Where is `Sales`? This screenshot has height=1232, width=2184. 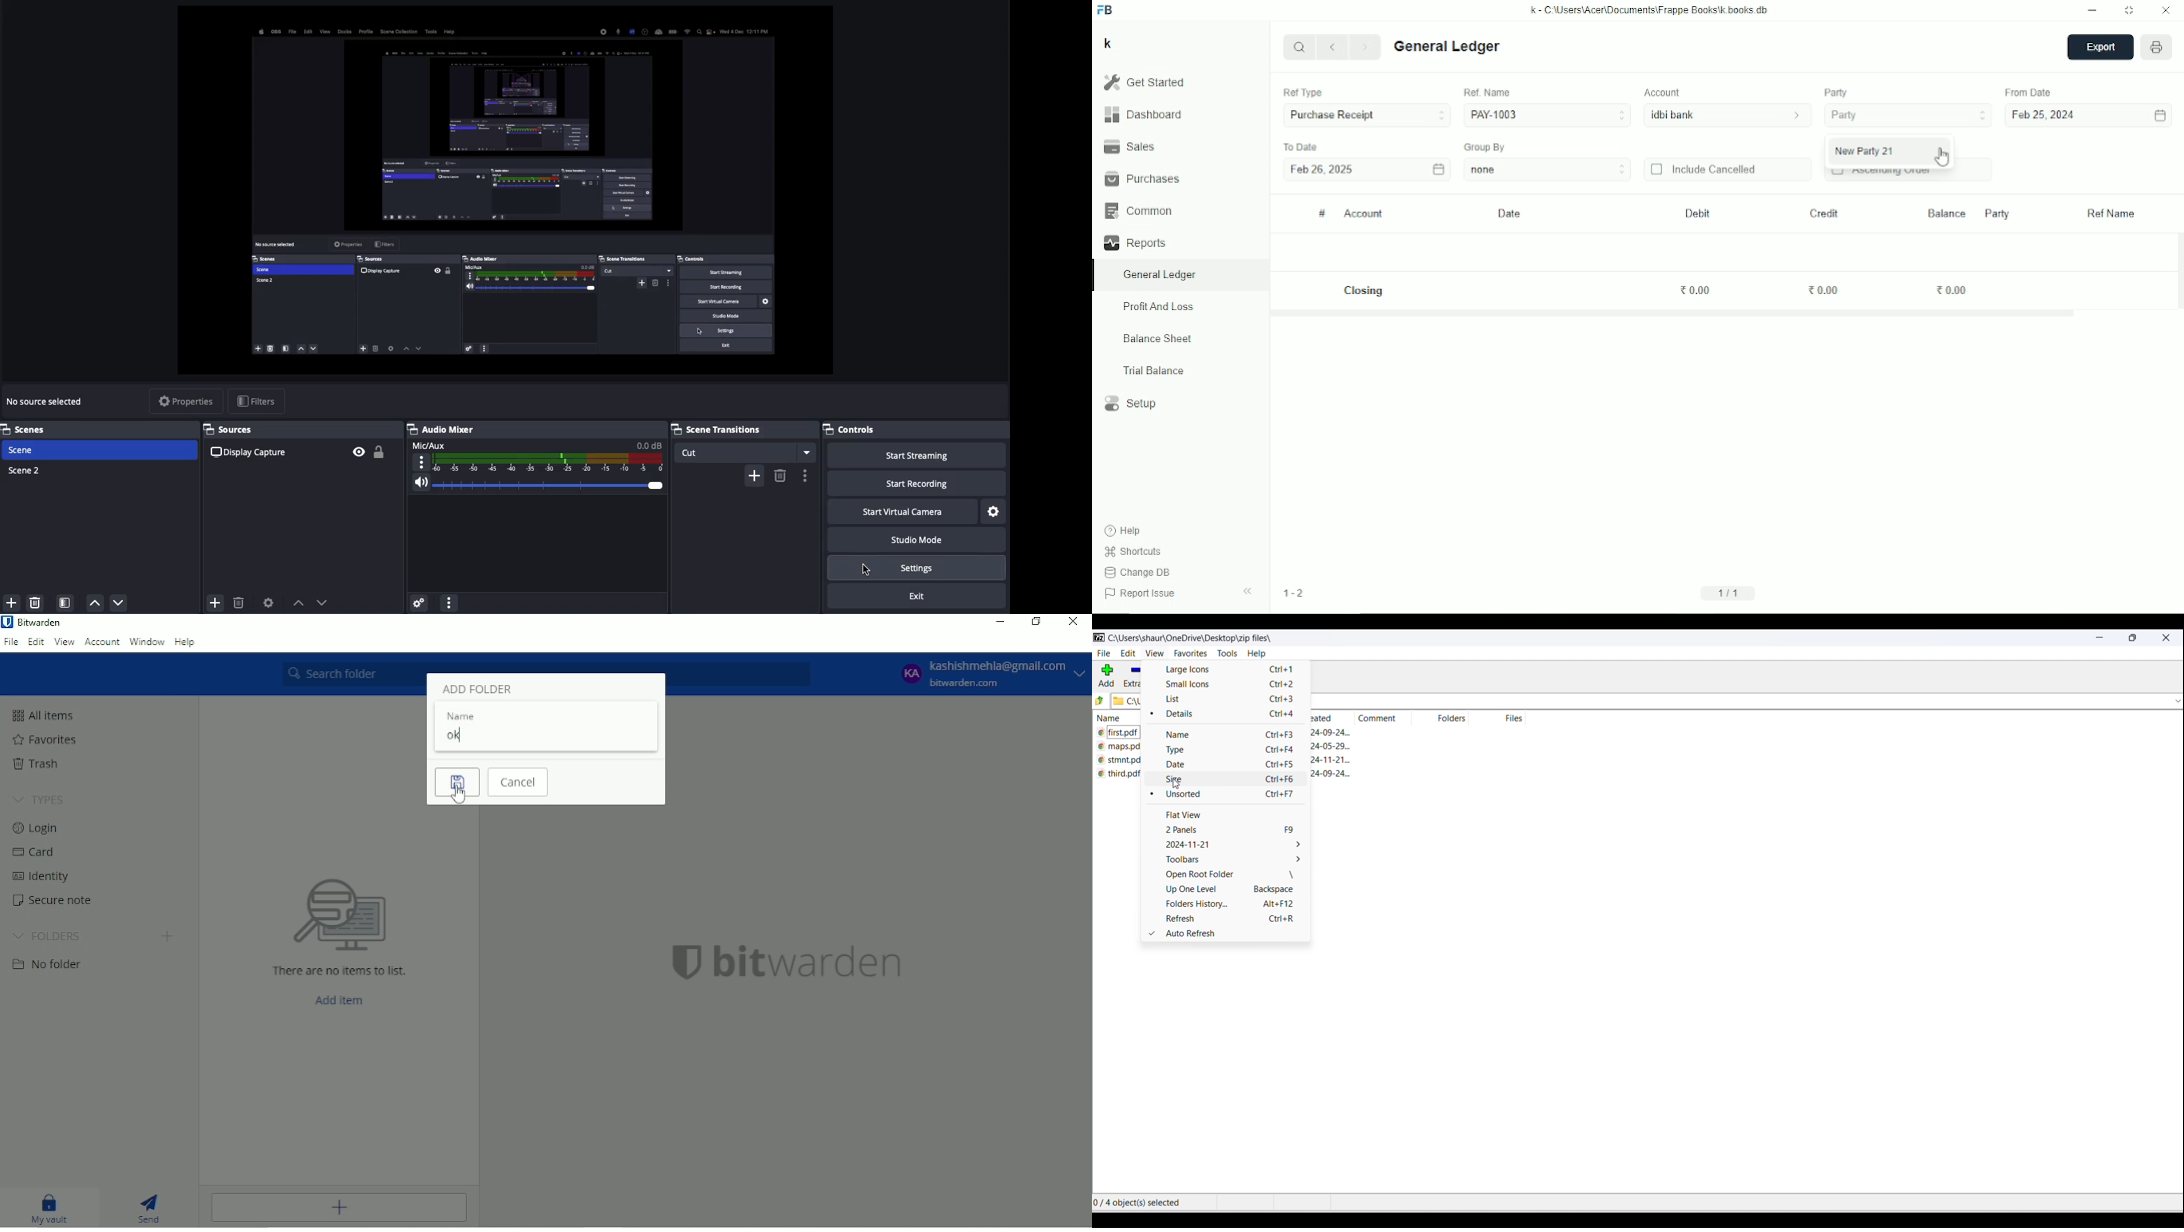
Sales is located at coordinates (1129, 145).